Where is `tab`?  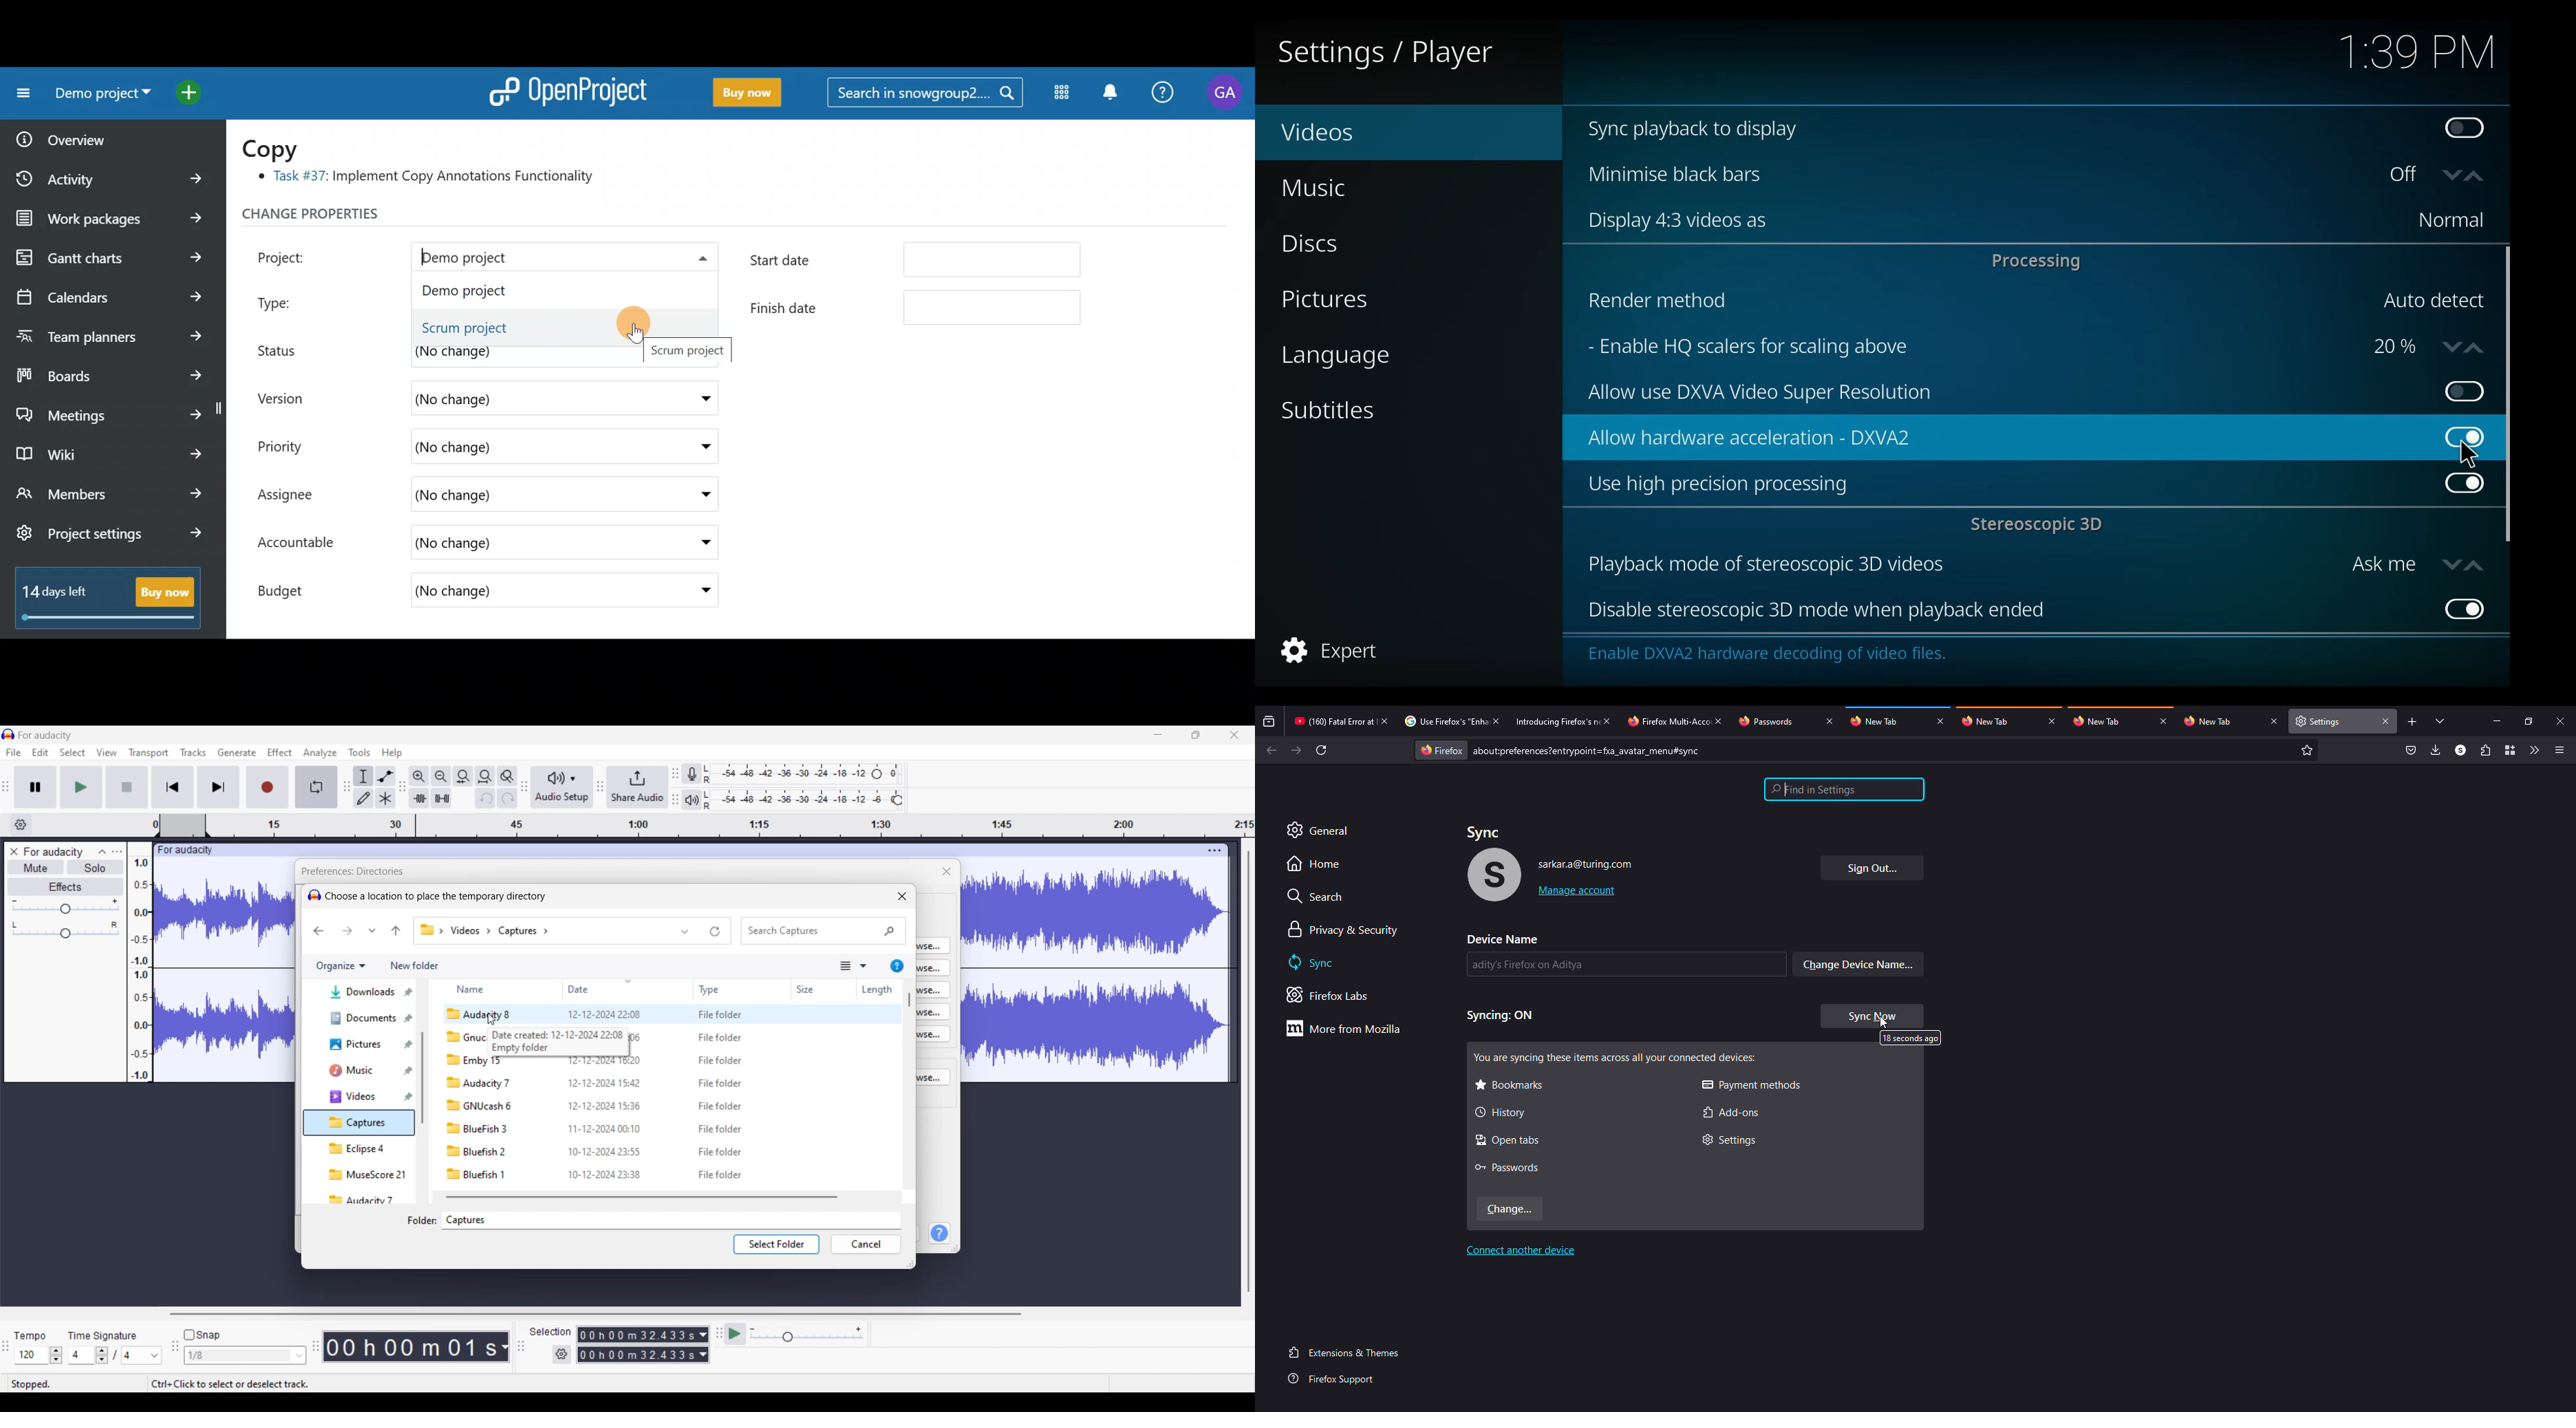
tab is located at coordinates (1556, 721).